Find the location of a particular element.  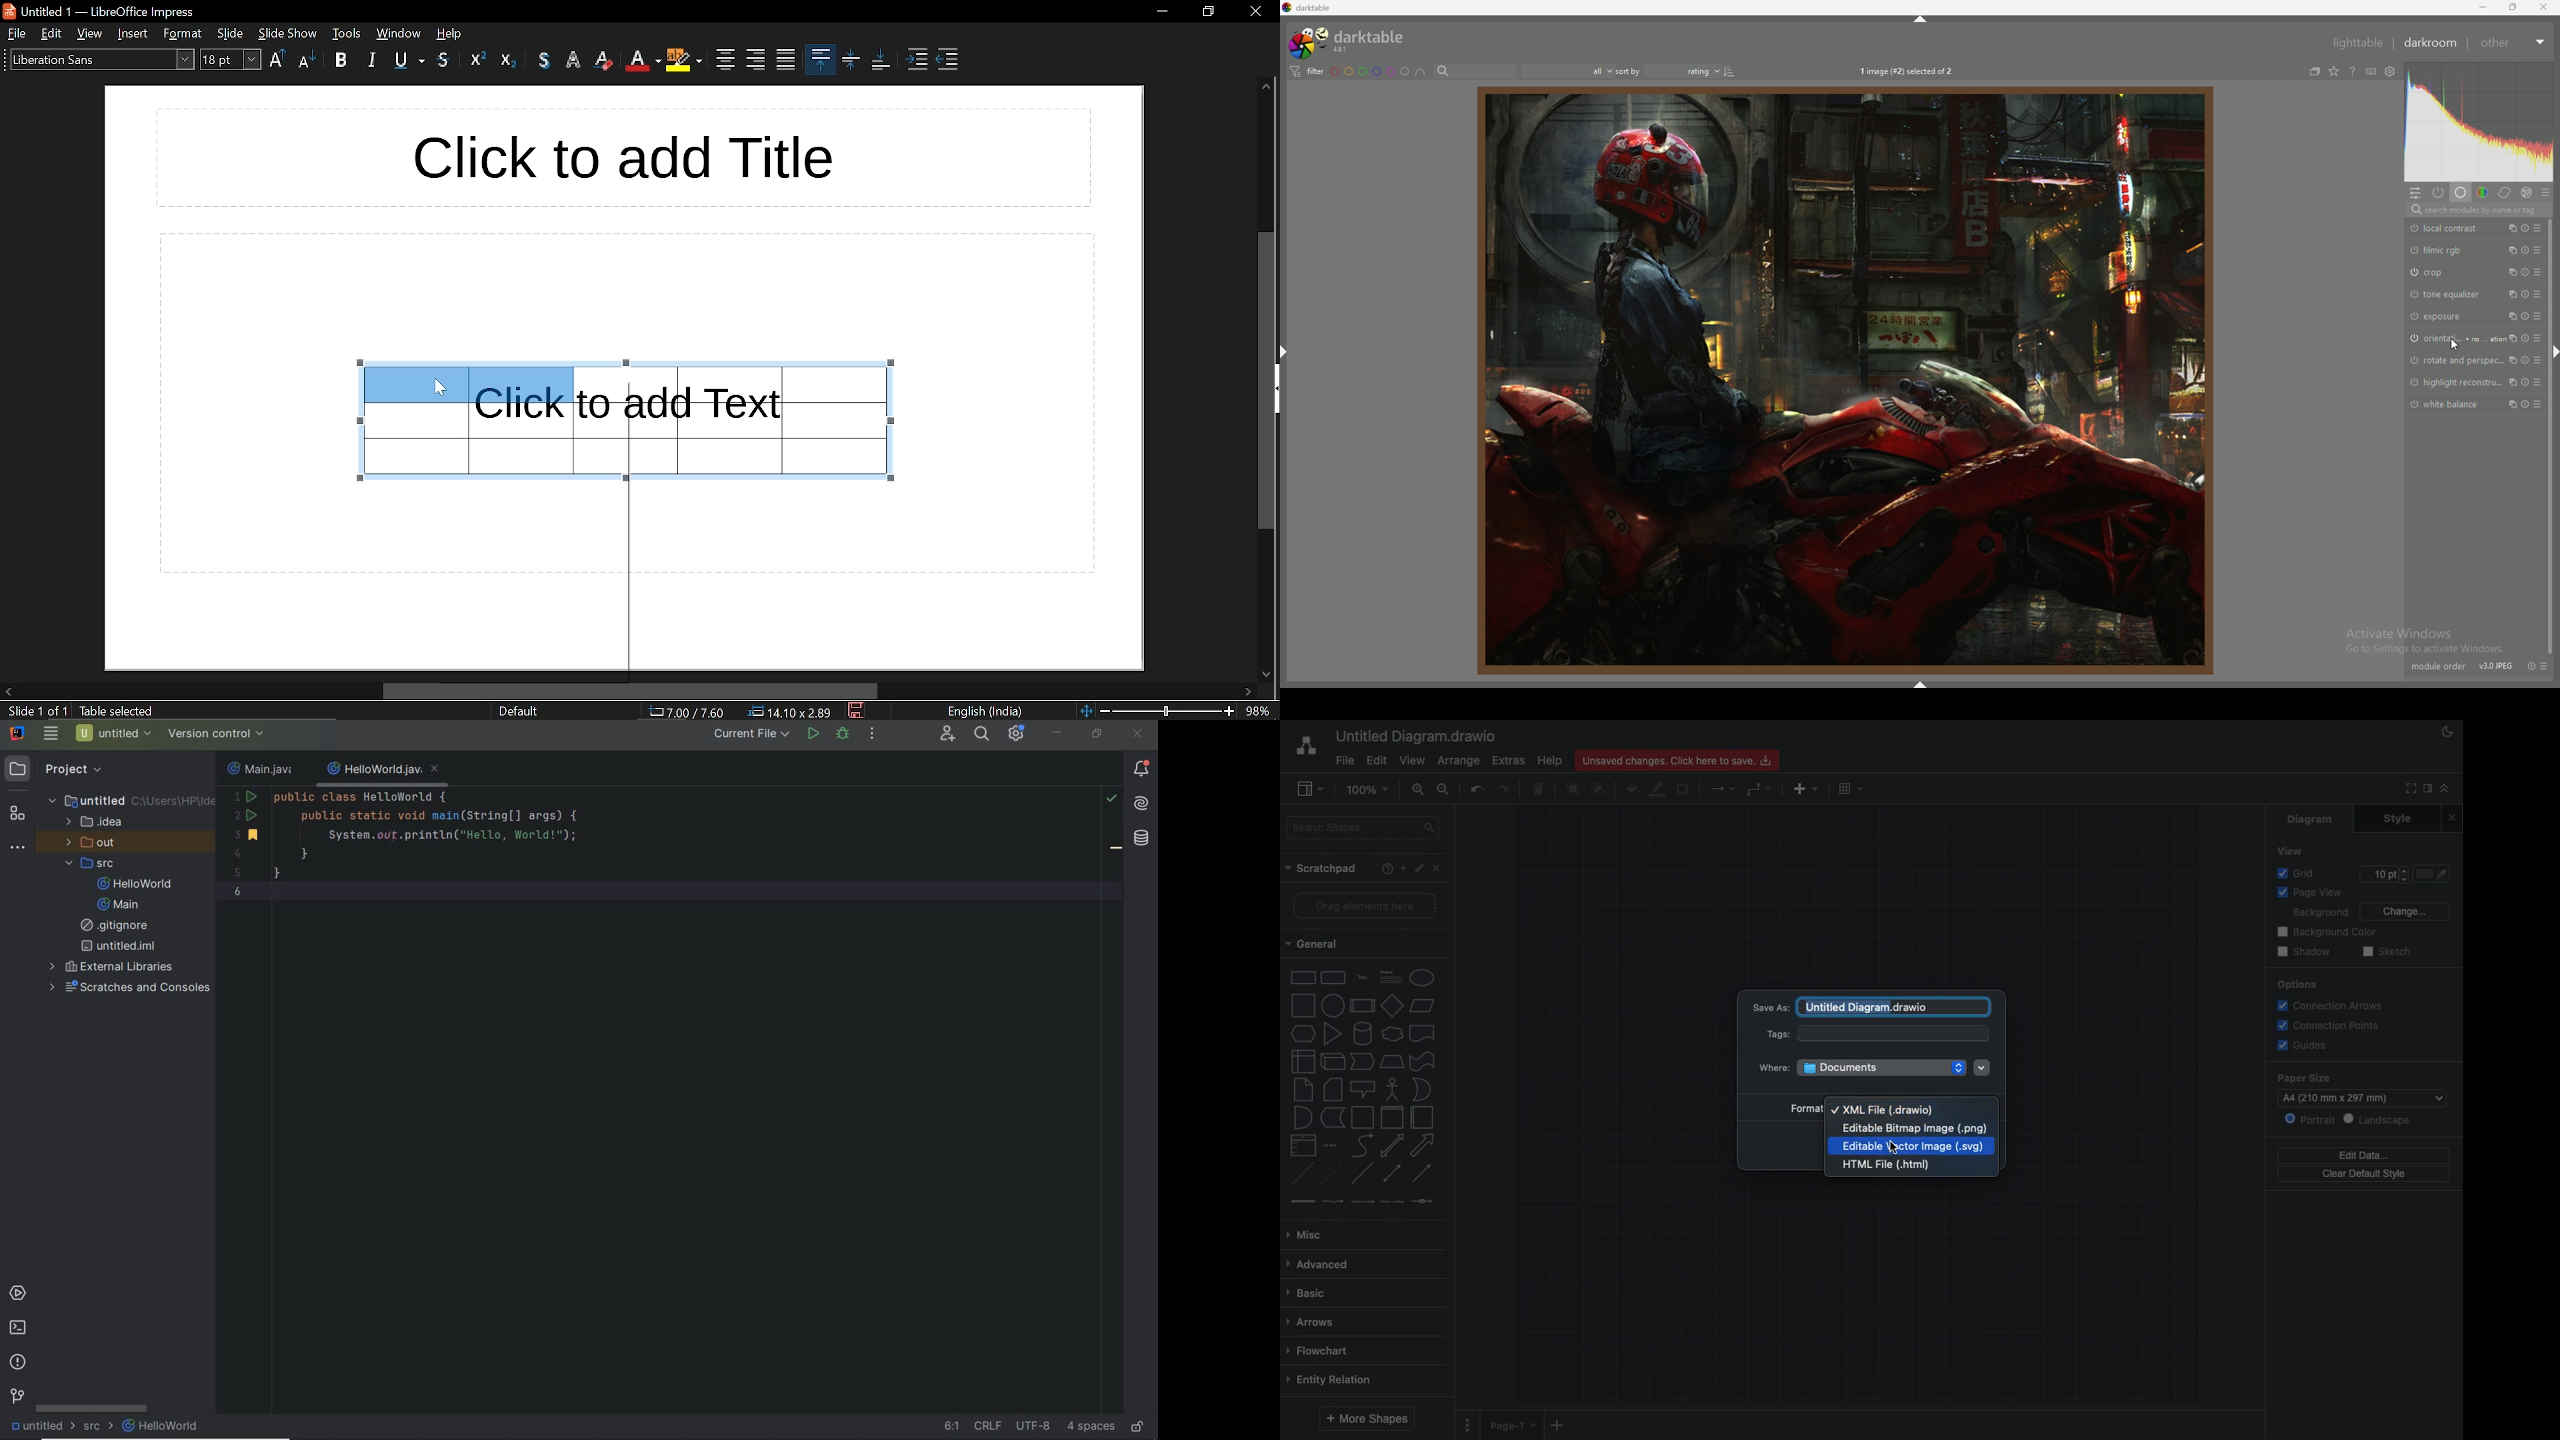

correct is located at coordinates (2505, 193).